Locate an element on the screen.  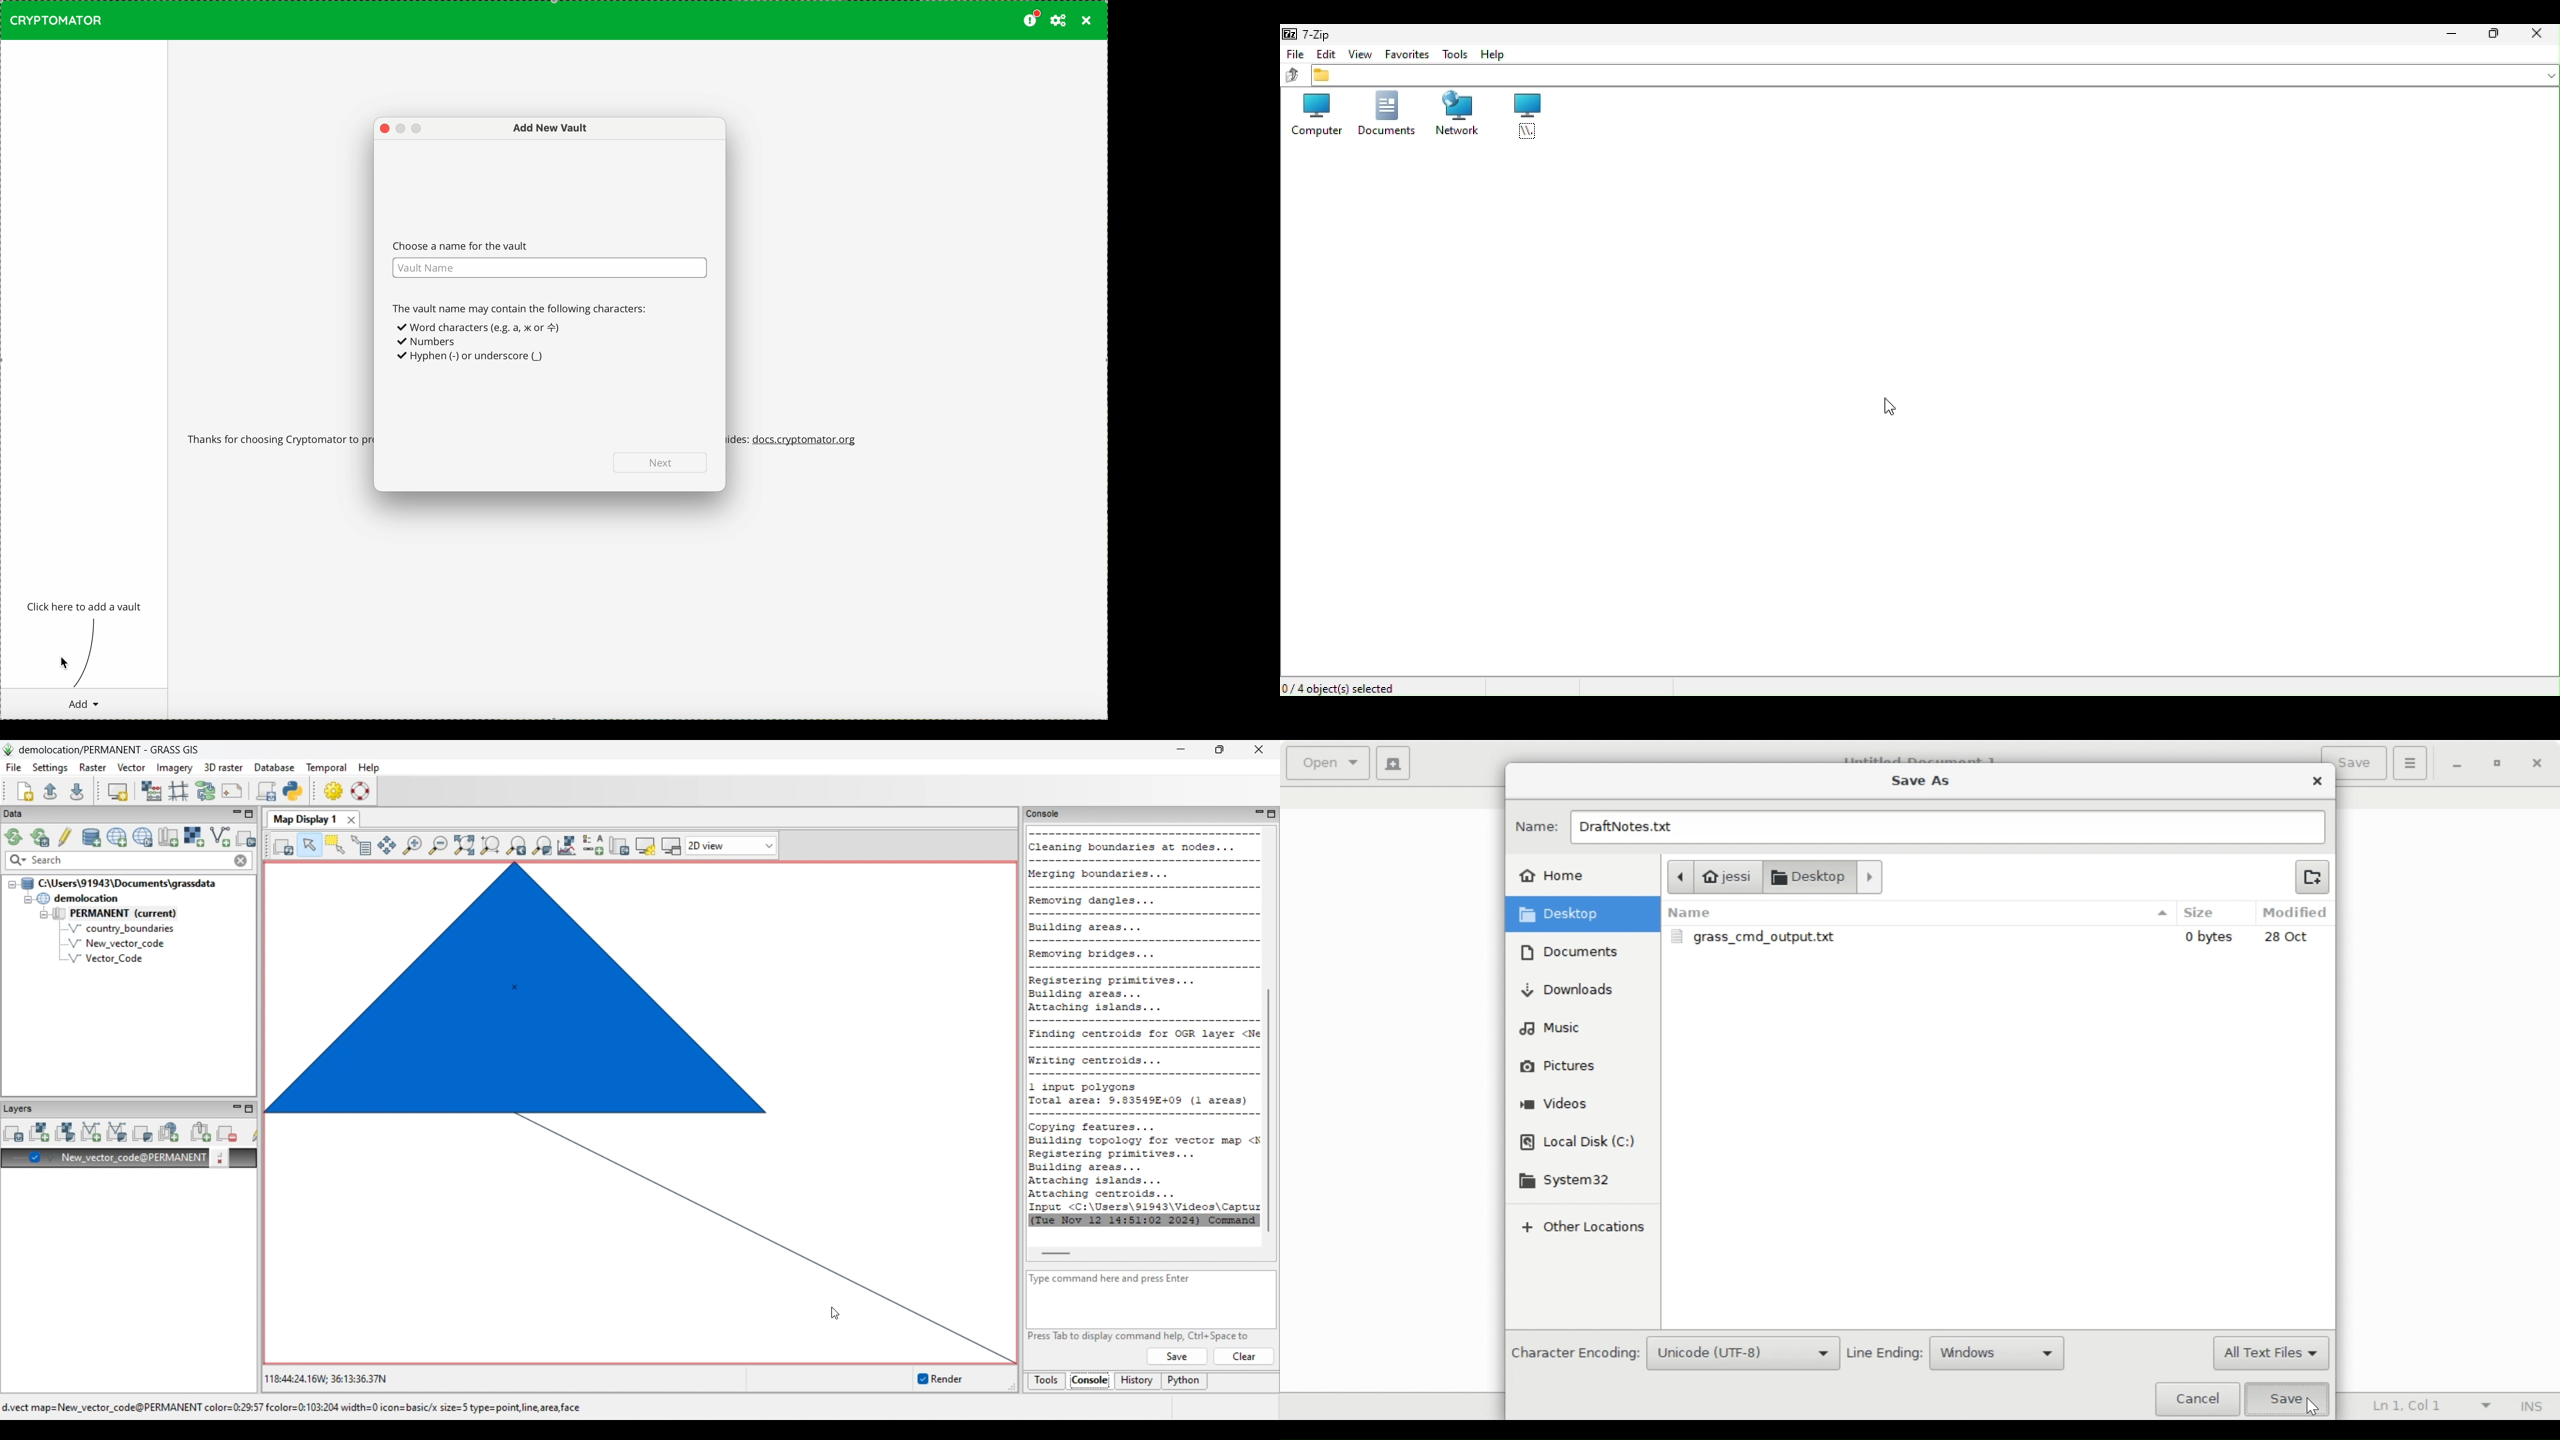
Create new Folder is located at coordinates (2311, 875).